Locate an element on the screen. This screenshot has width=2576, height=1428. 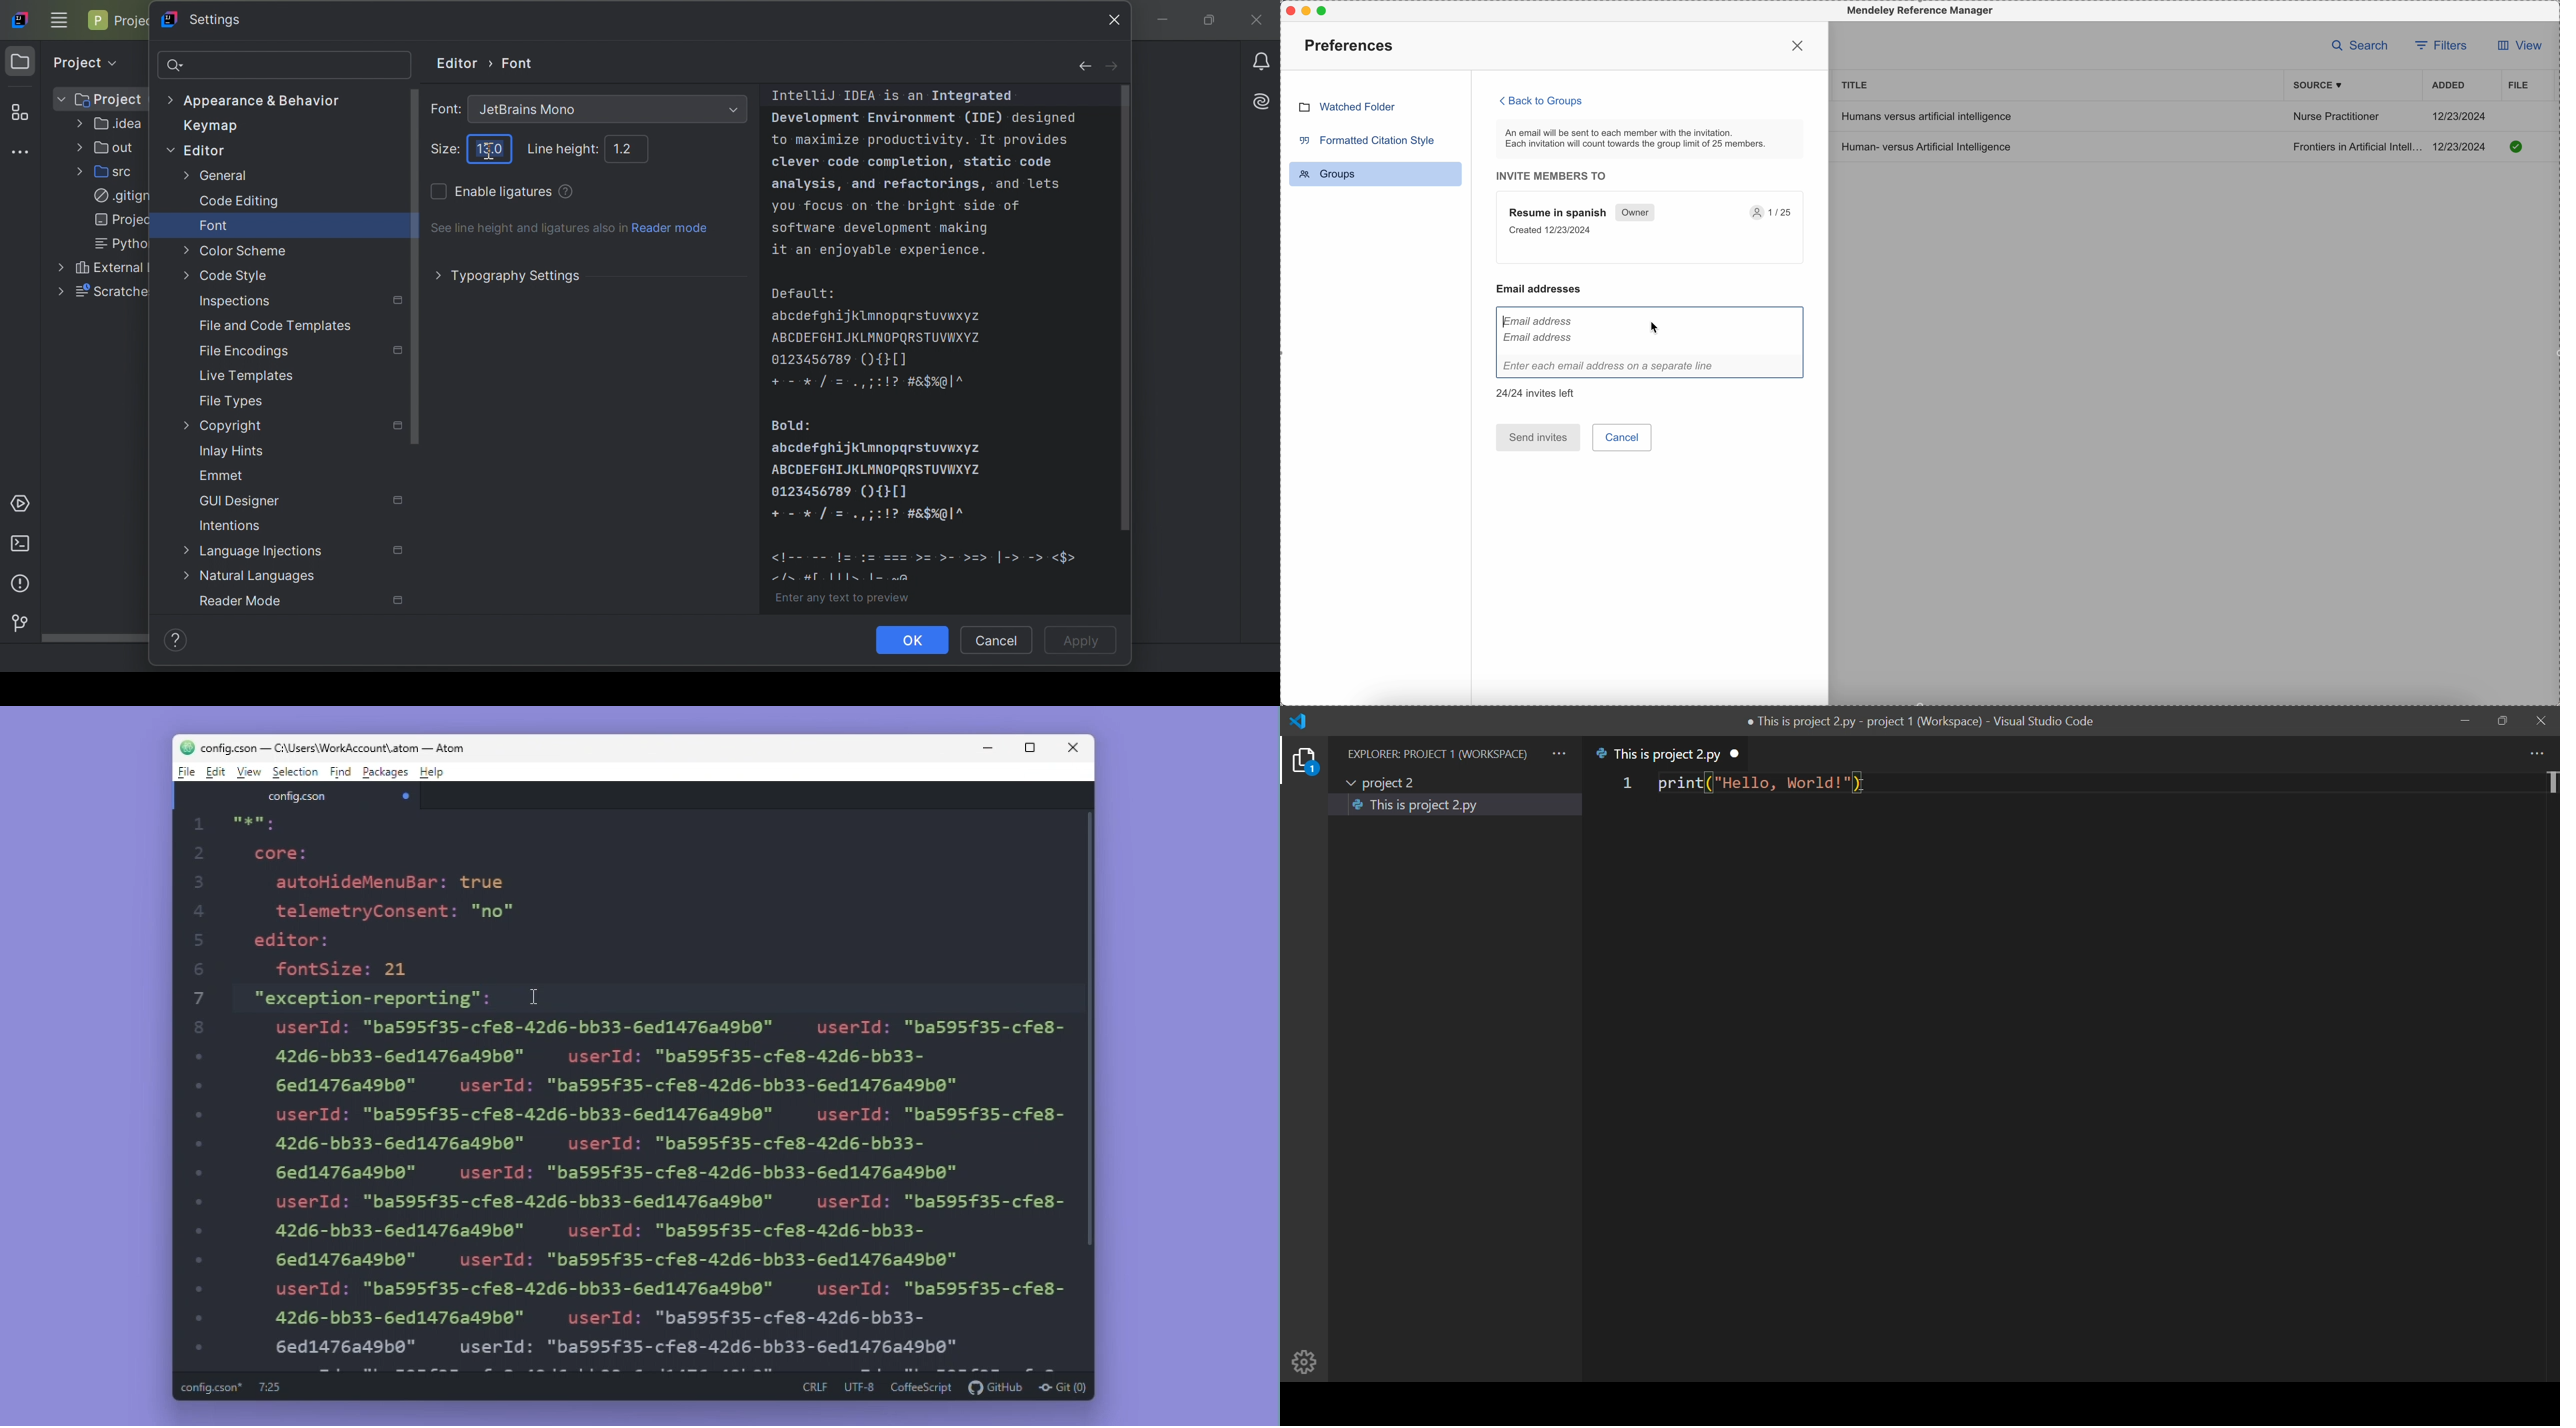
added is located at coordinates (2449, 86).